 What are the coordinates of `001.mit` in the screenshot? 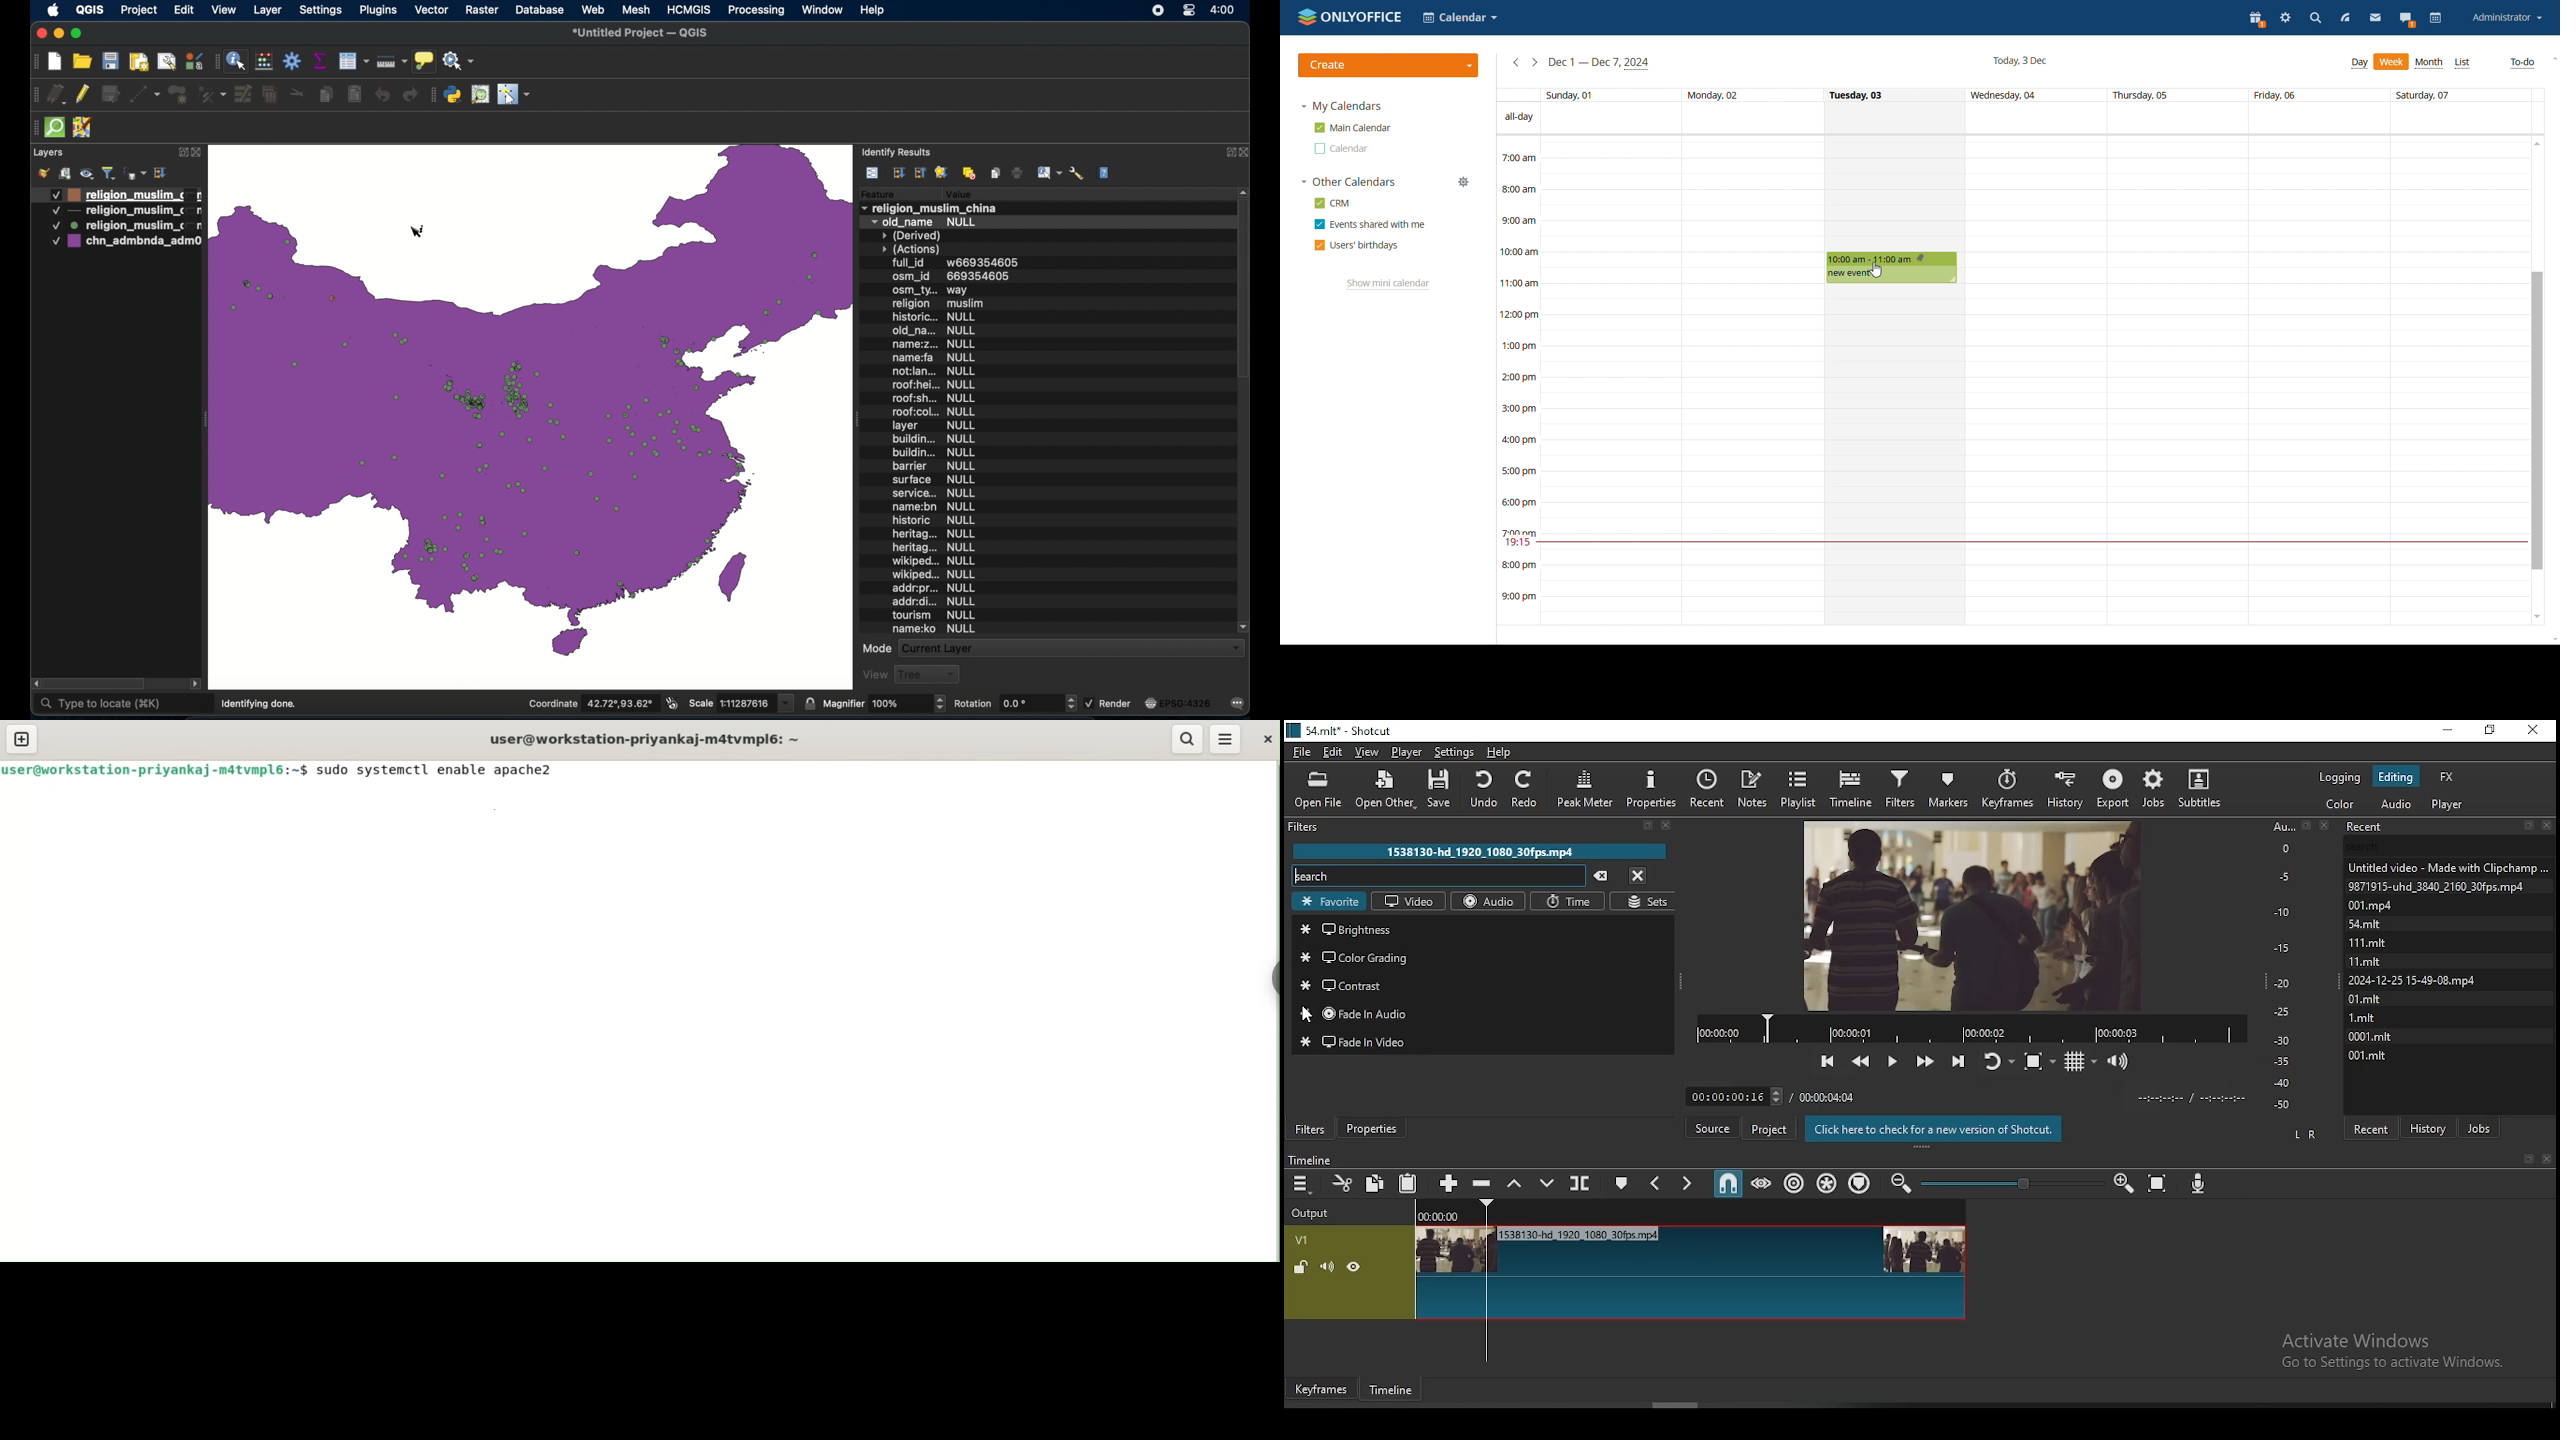 It's located at (2372, 1056).